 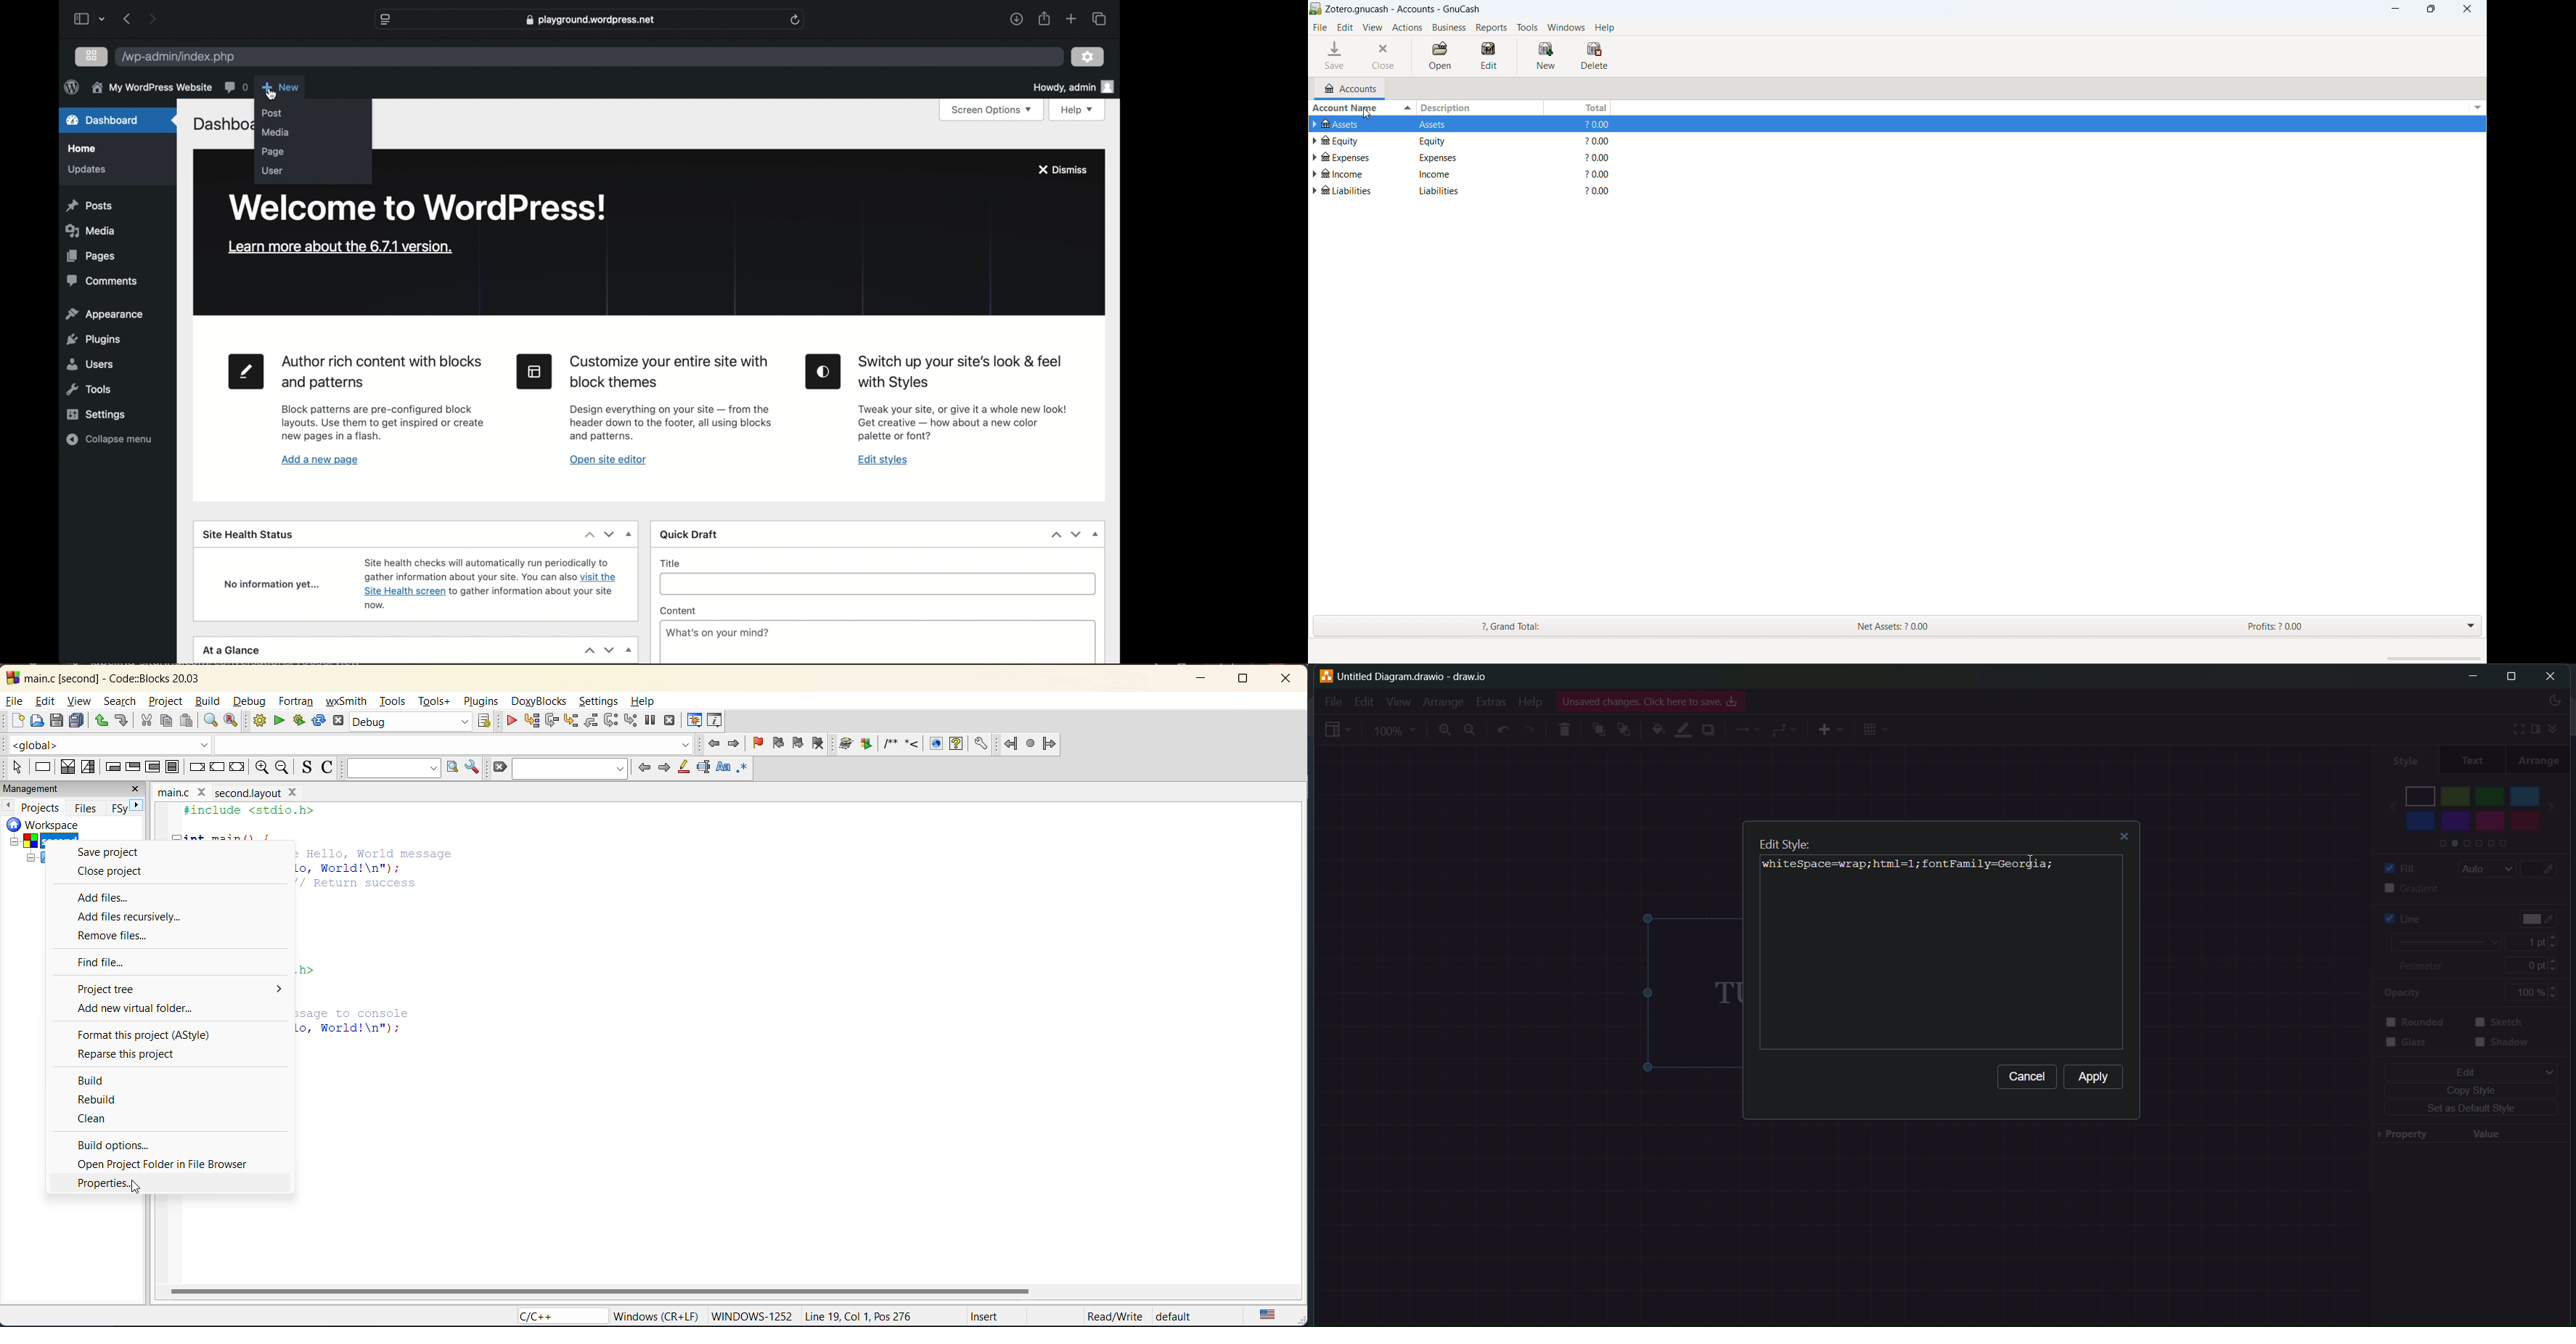 I want to click on zoom percentage, so click(x=1397, y=730).